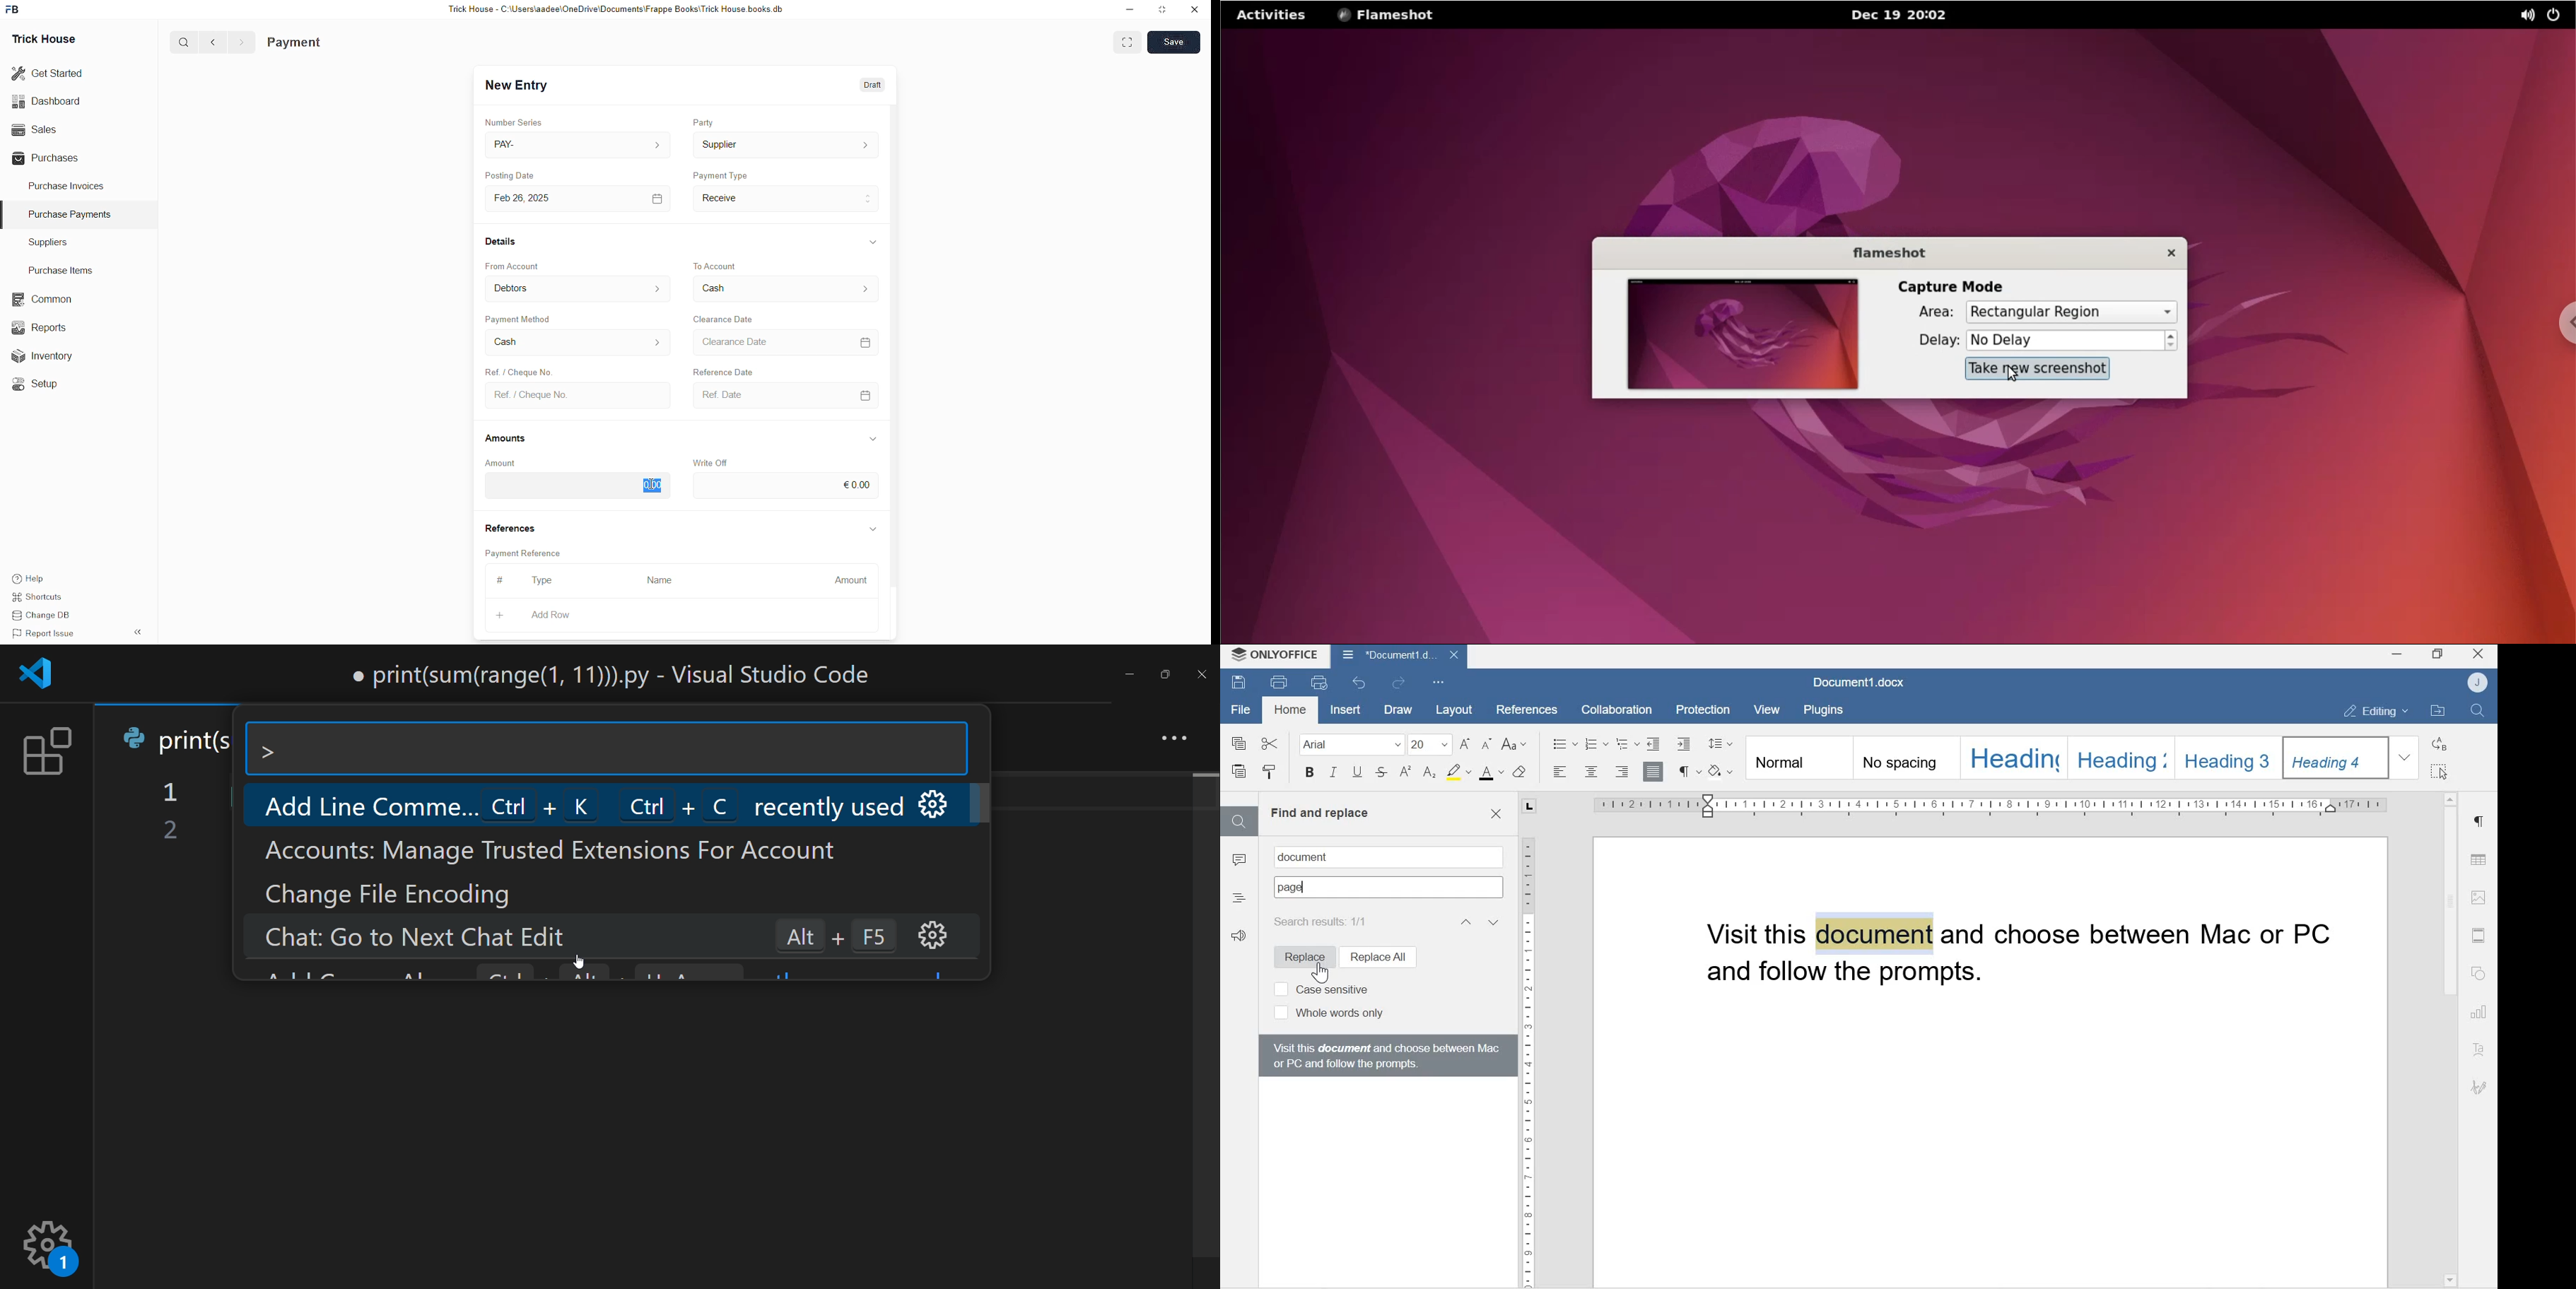 The height and width of the screenshot is (1316, 2576). Describe the element at coordinates (2481, 974) in the screenshot. I see `Shapes` at that location.